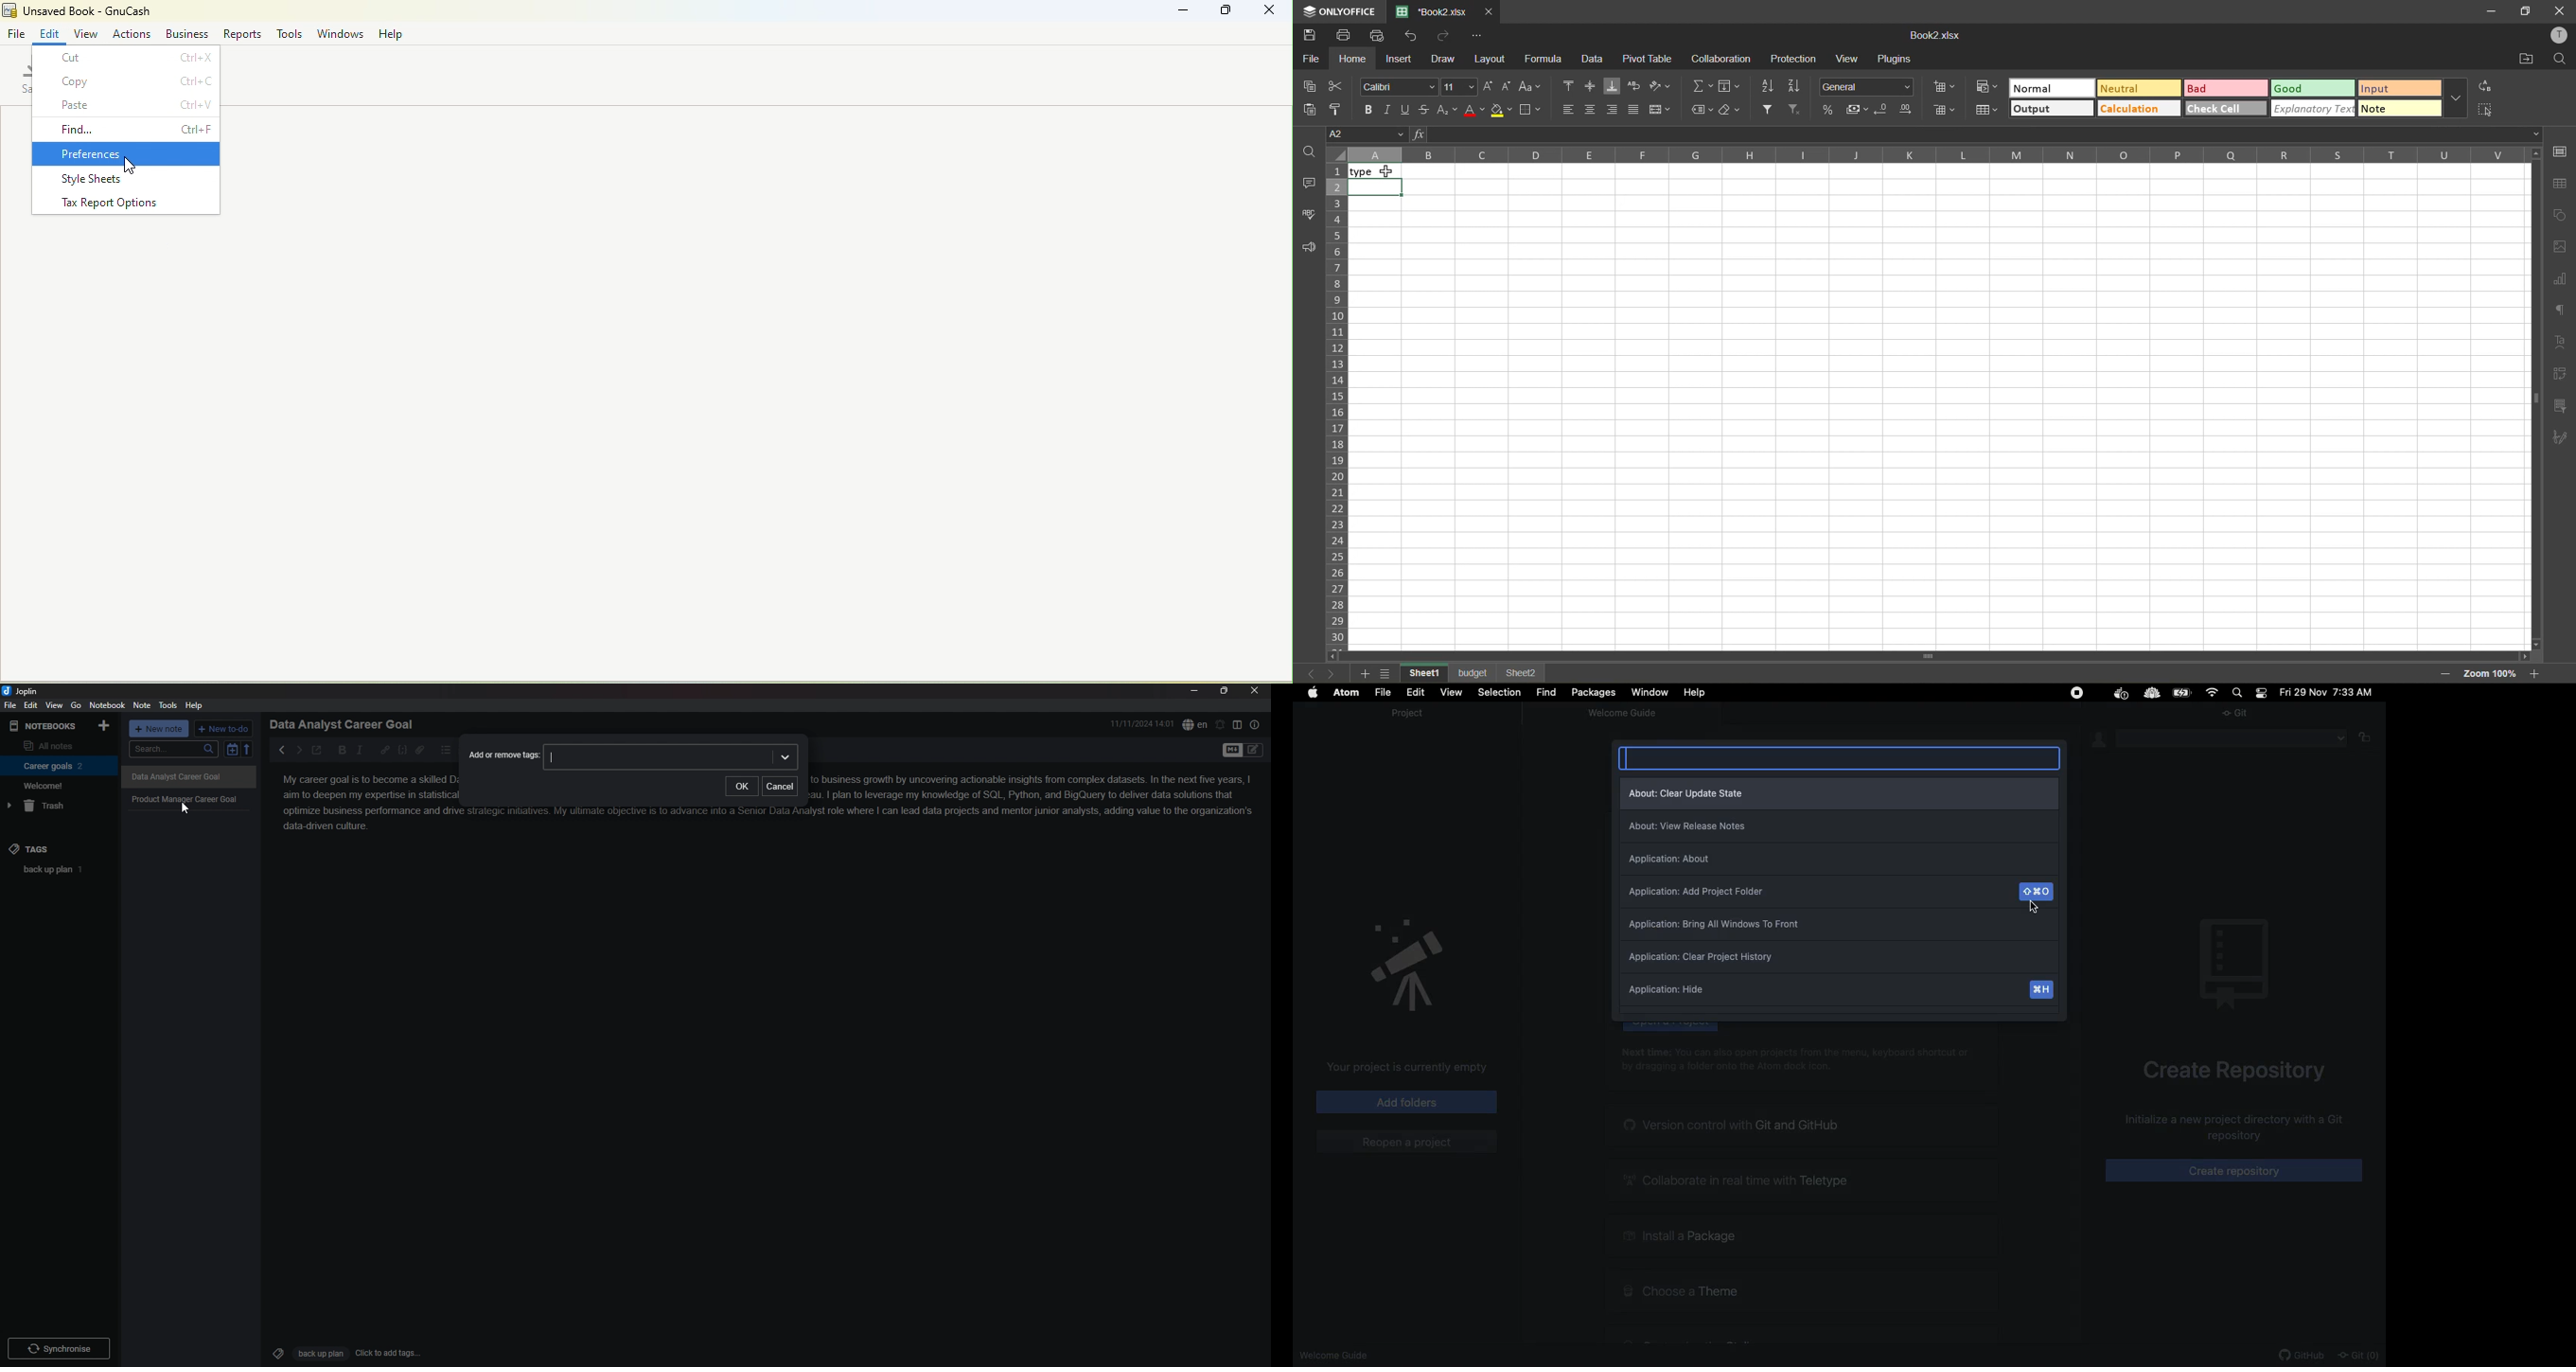 Image resolution: width=2576 pixels, height=1372 pixels. What do you see at coordinates (1885, 109) in the screenshot?
I see `decrease decimal` at bounding box center [1885, 109].